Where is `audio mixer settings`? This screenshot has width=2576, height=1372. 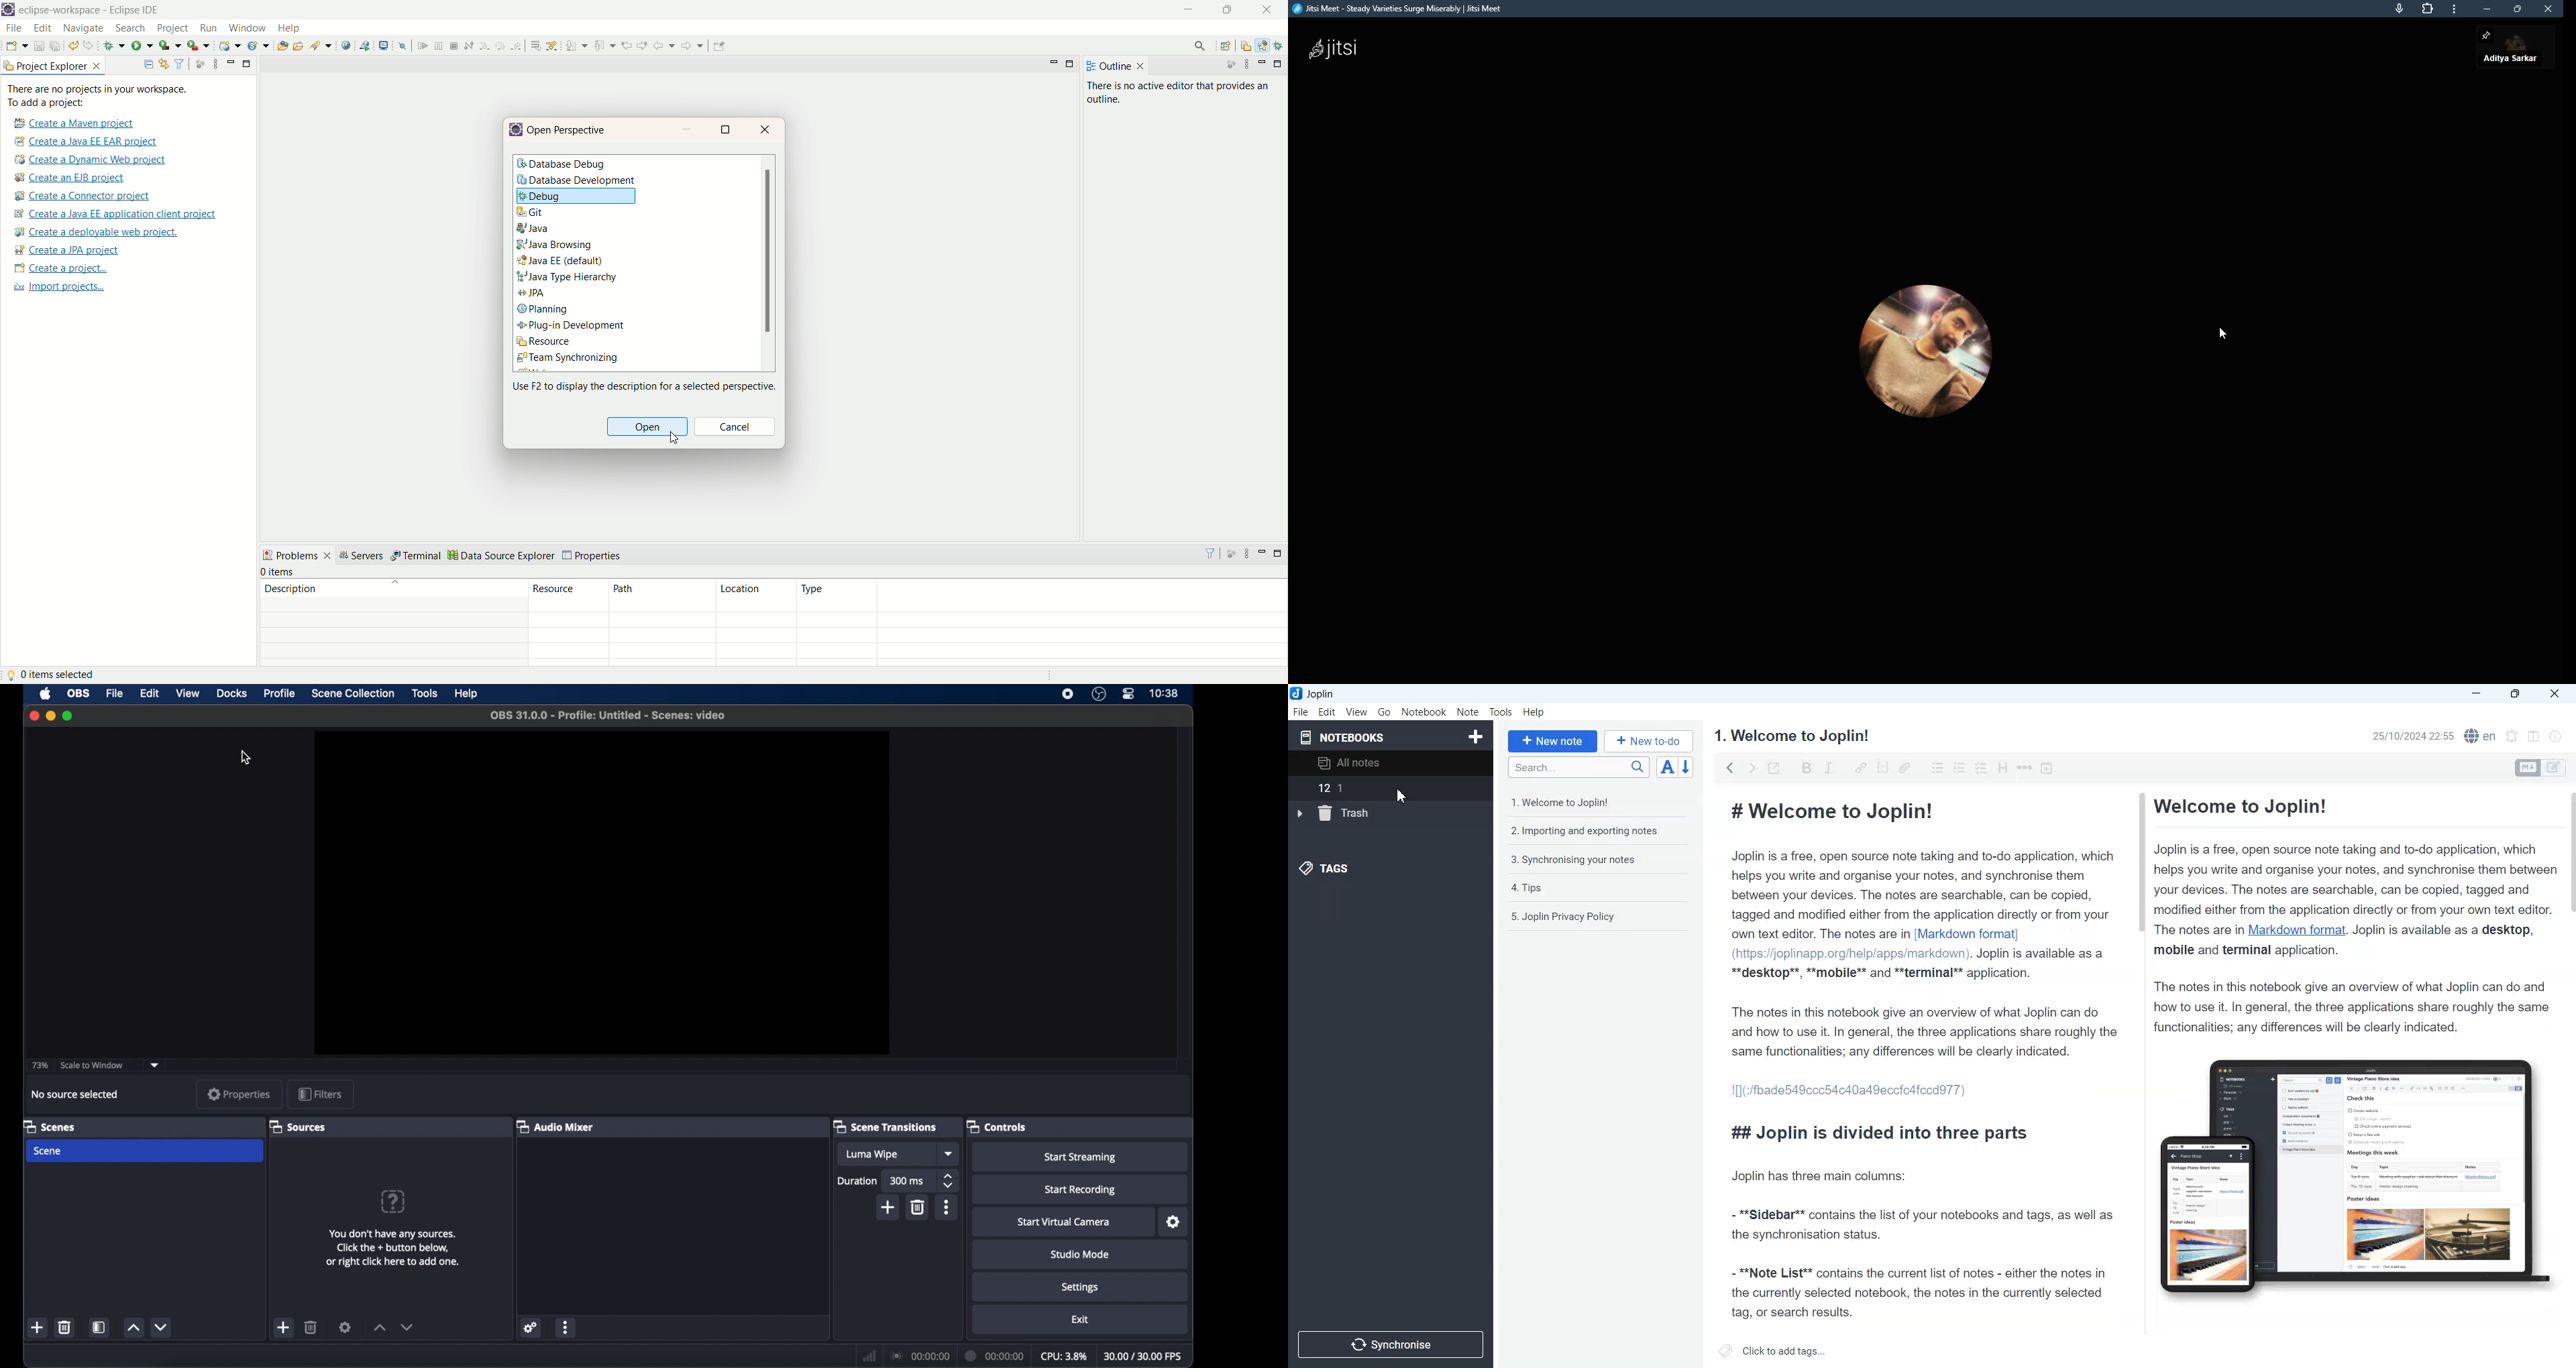 audio mixer settings is located at coordinates (531, 1328).